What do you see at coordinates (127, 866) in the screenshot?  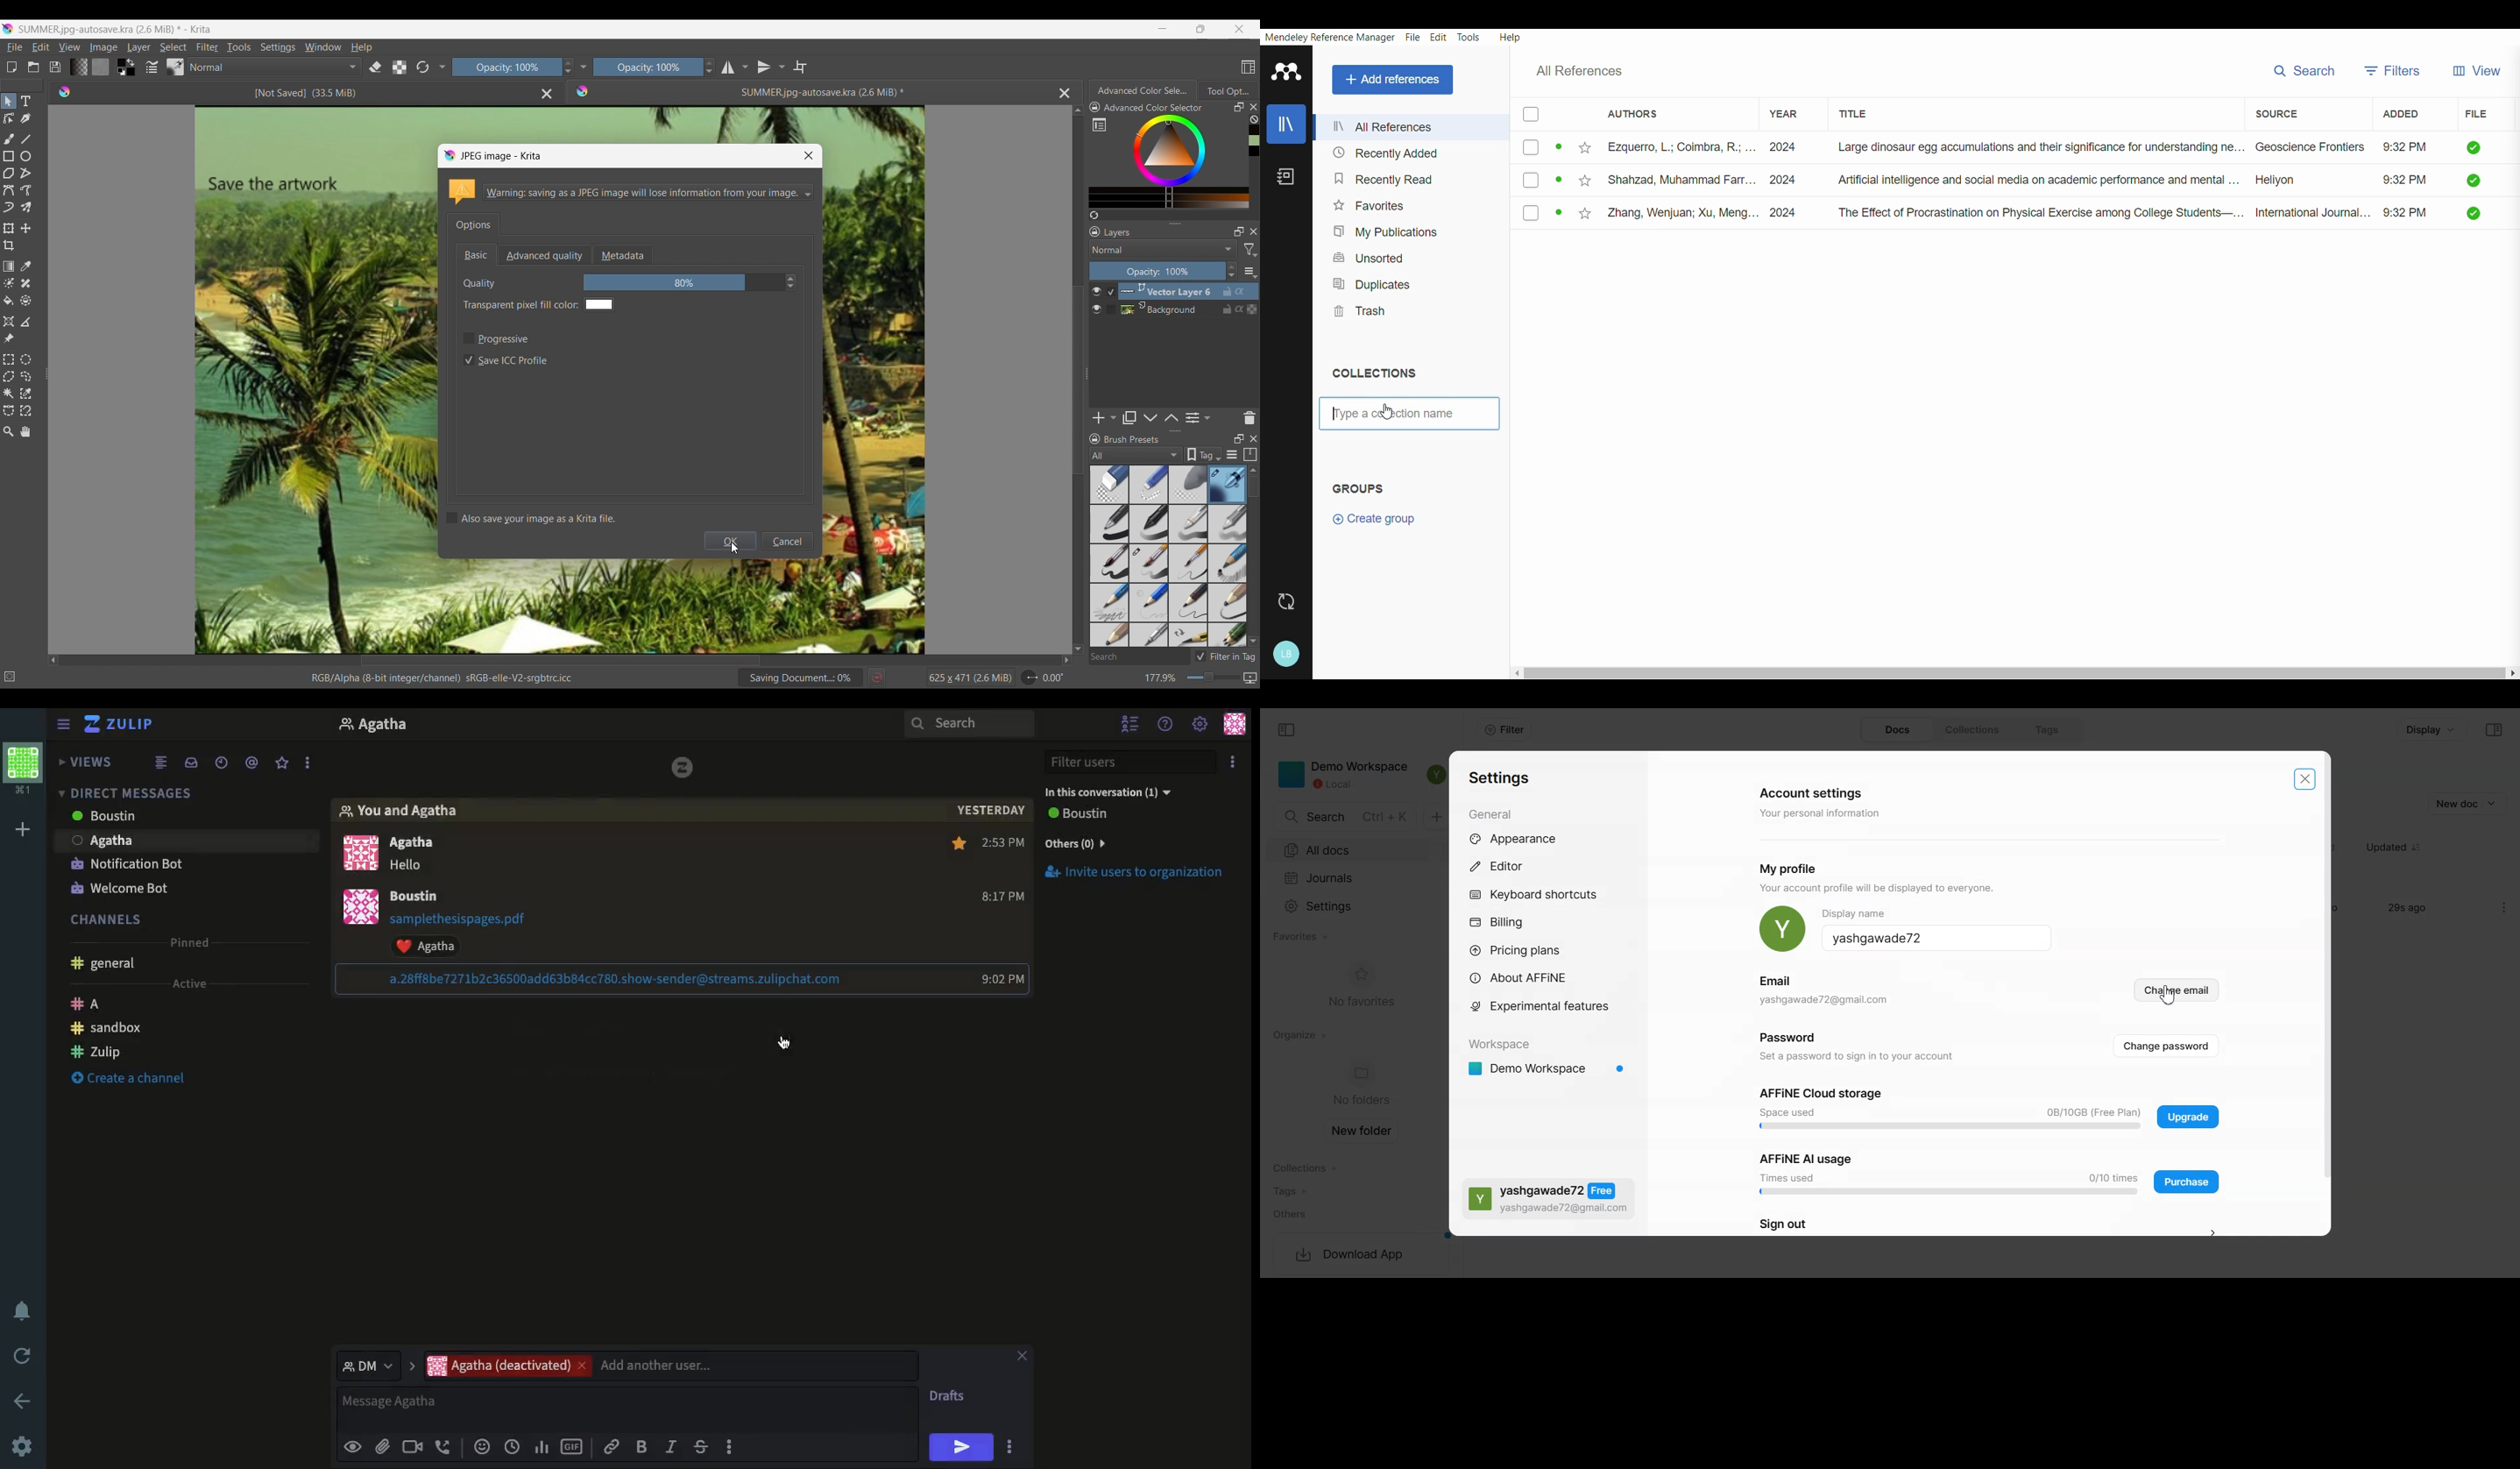 I see `Notification bot` at bounding box center [127, 866].